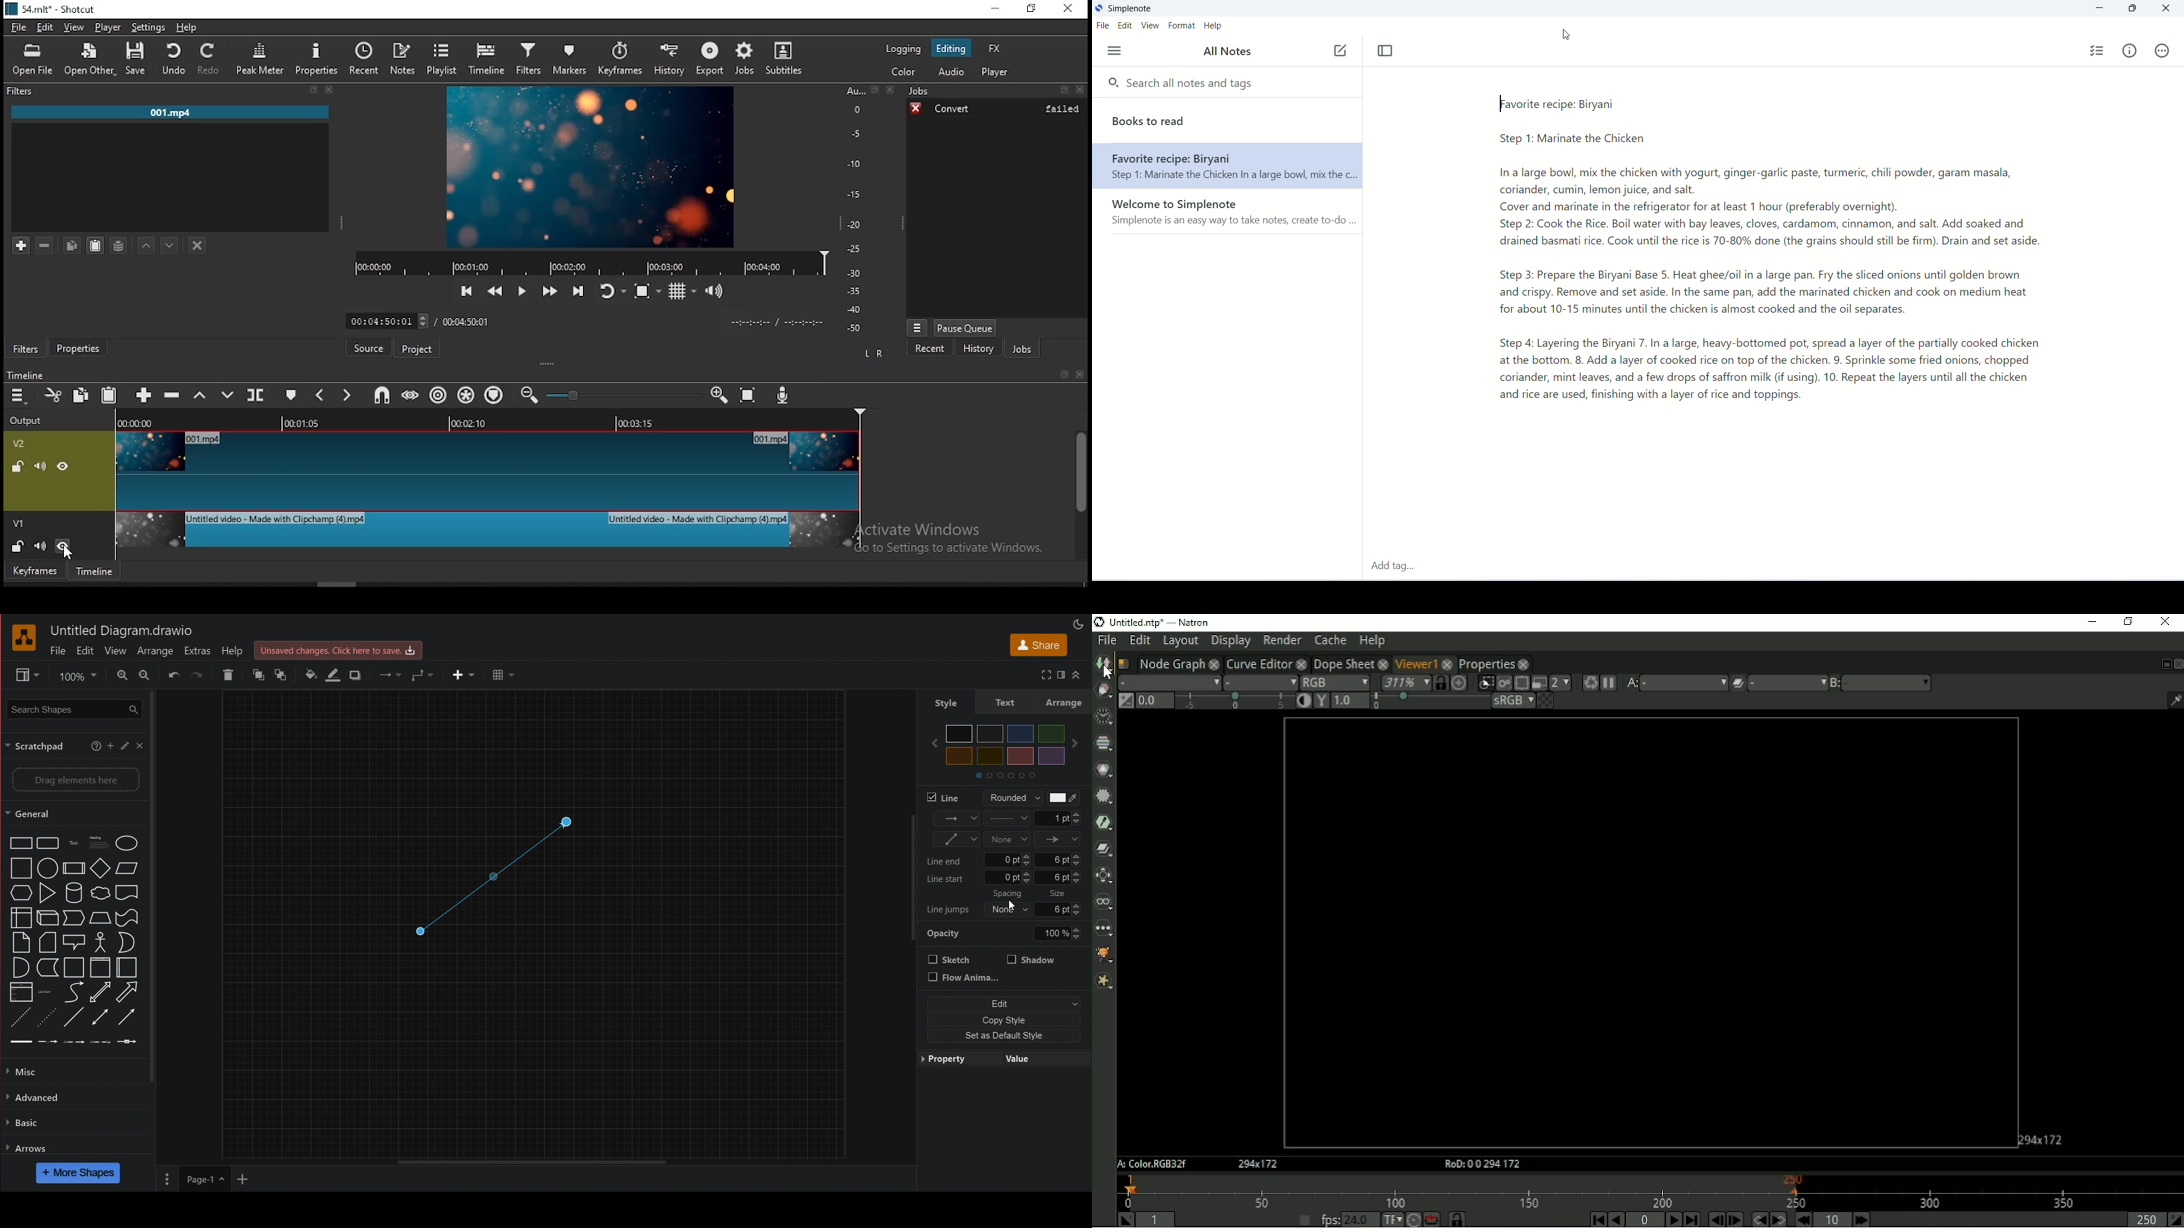  What do you see at coordinates (339, 651) in the screenshot?
I see `Unsaved changes. Click here to save` at bounding box center [339, 651].